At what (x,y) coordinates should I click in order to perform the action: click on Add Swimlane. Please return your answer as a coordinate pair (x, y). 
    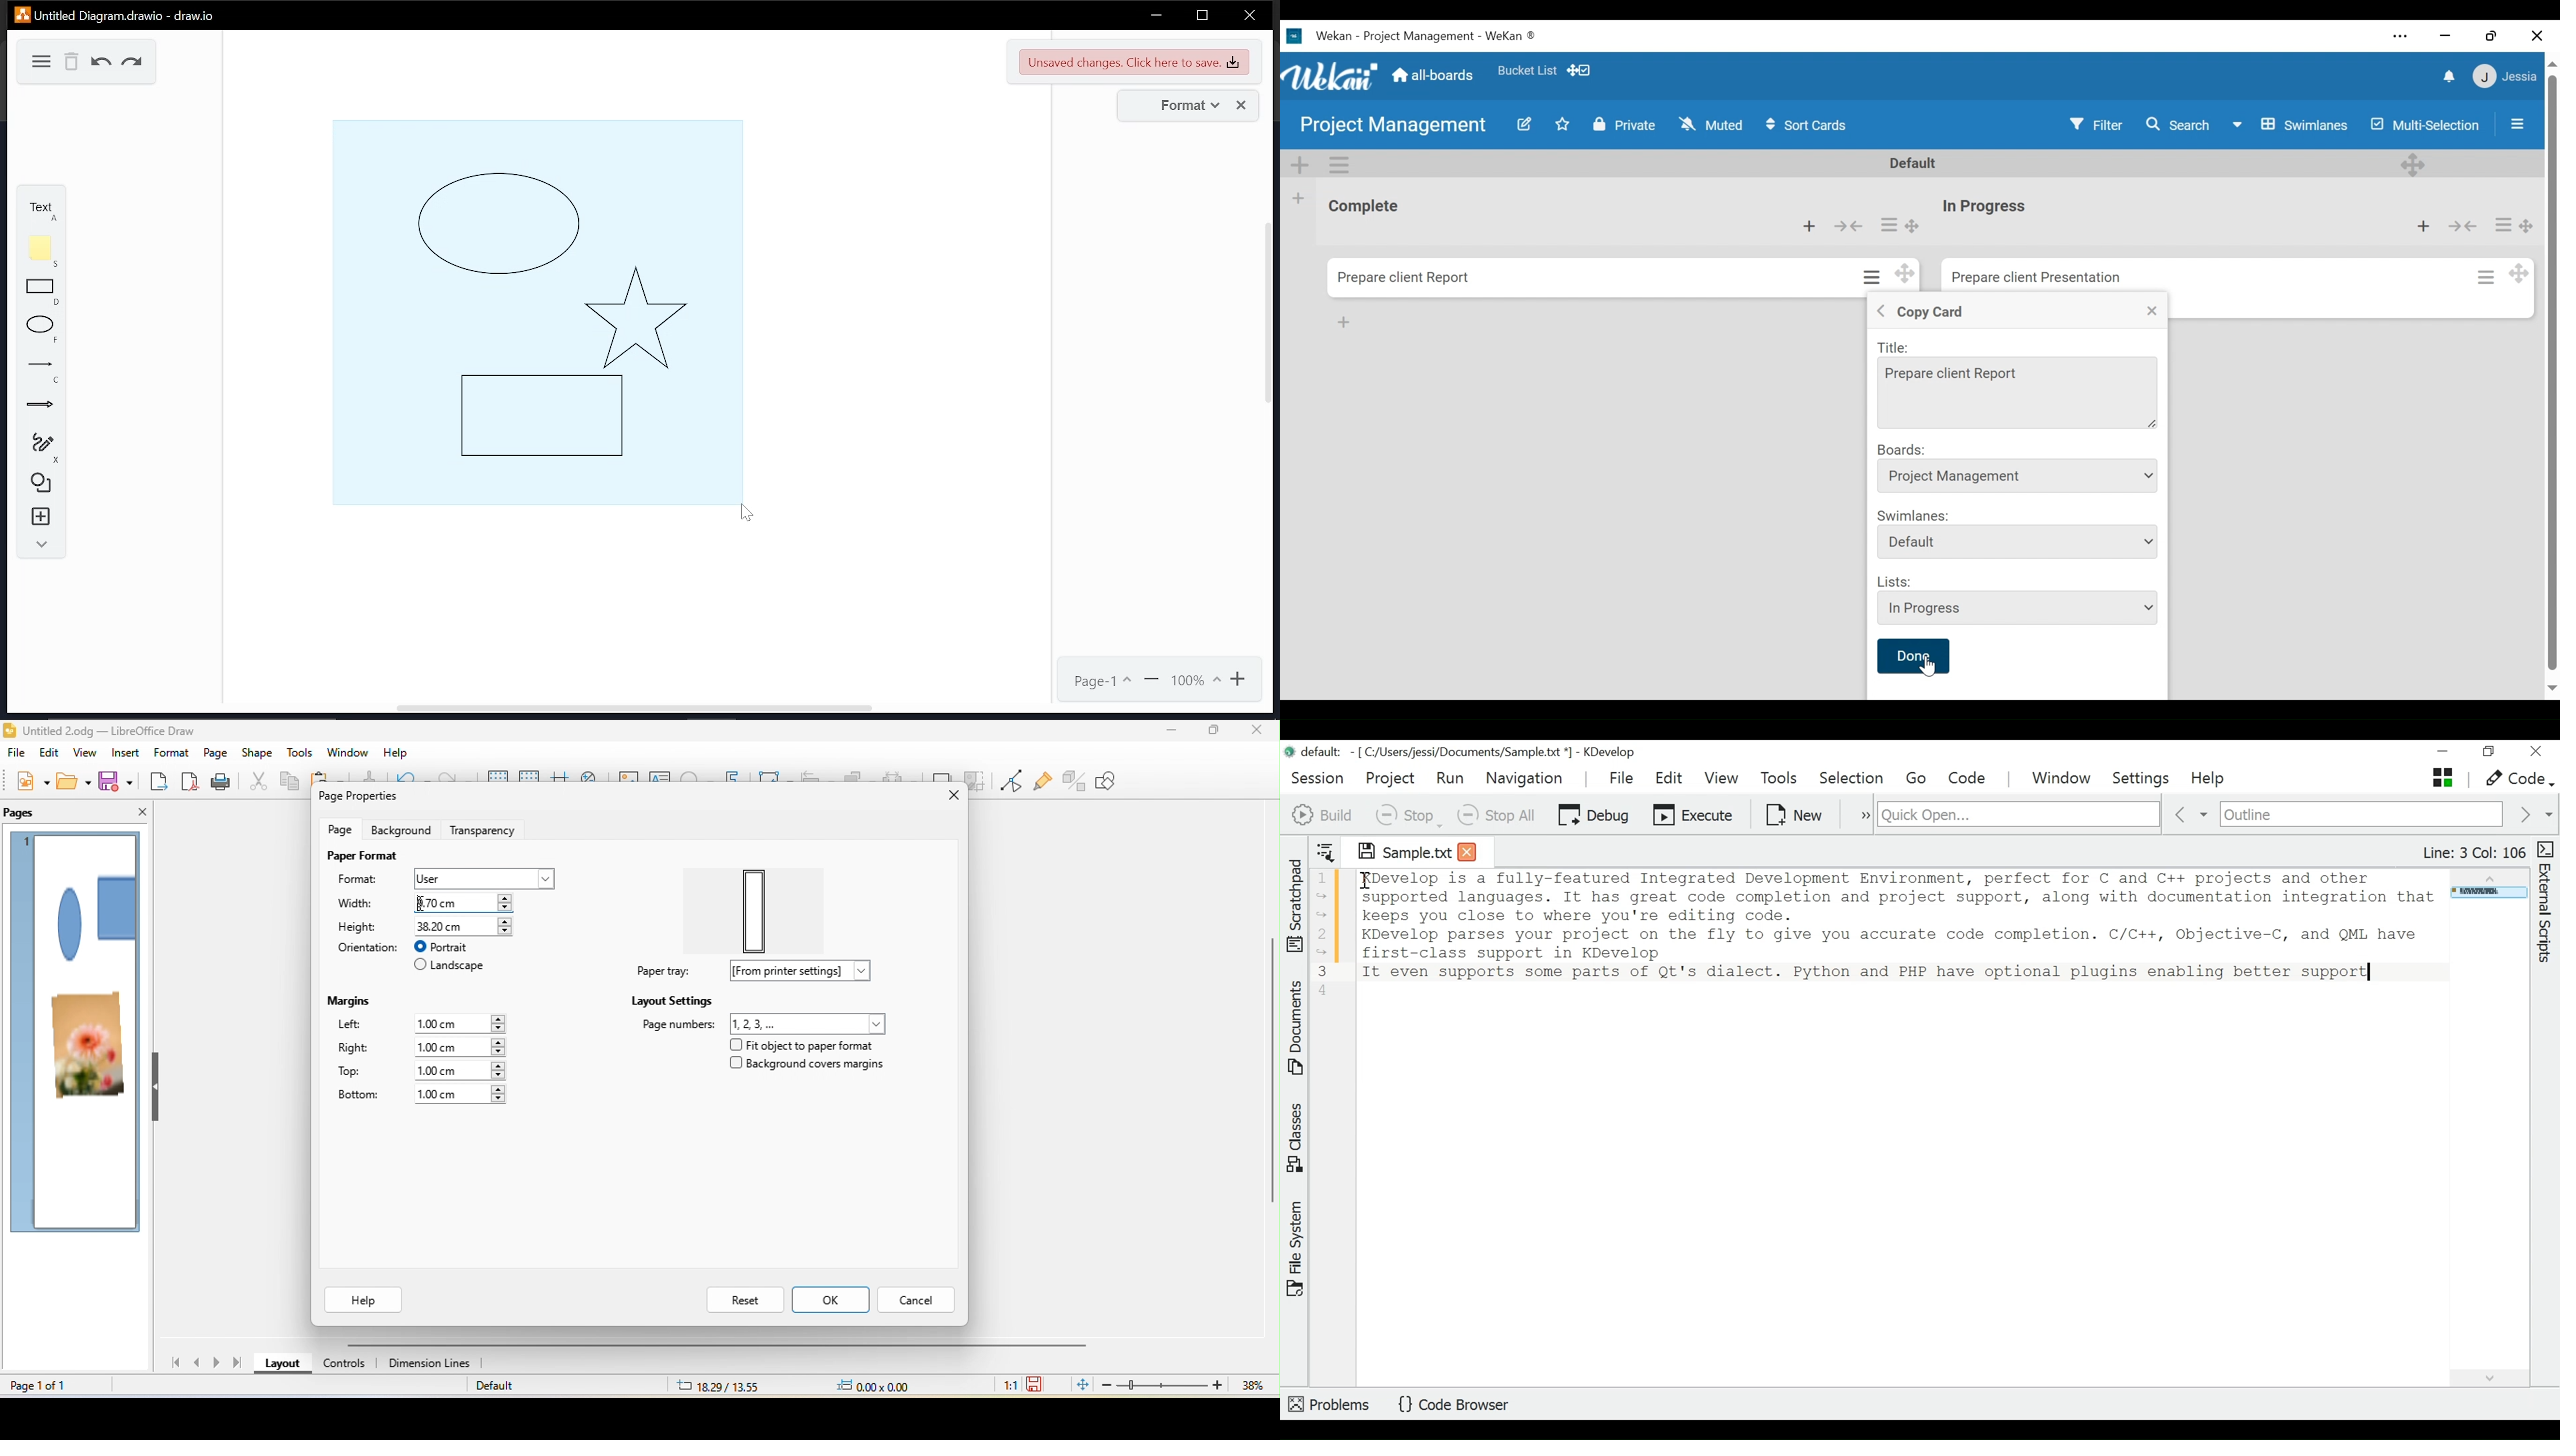
    Looking at the image, I should click on (1303, 165).